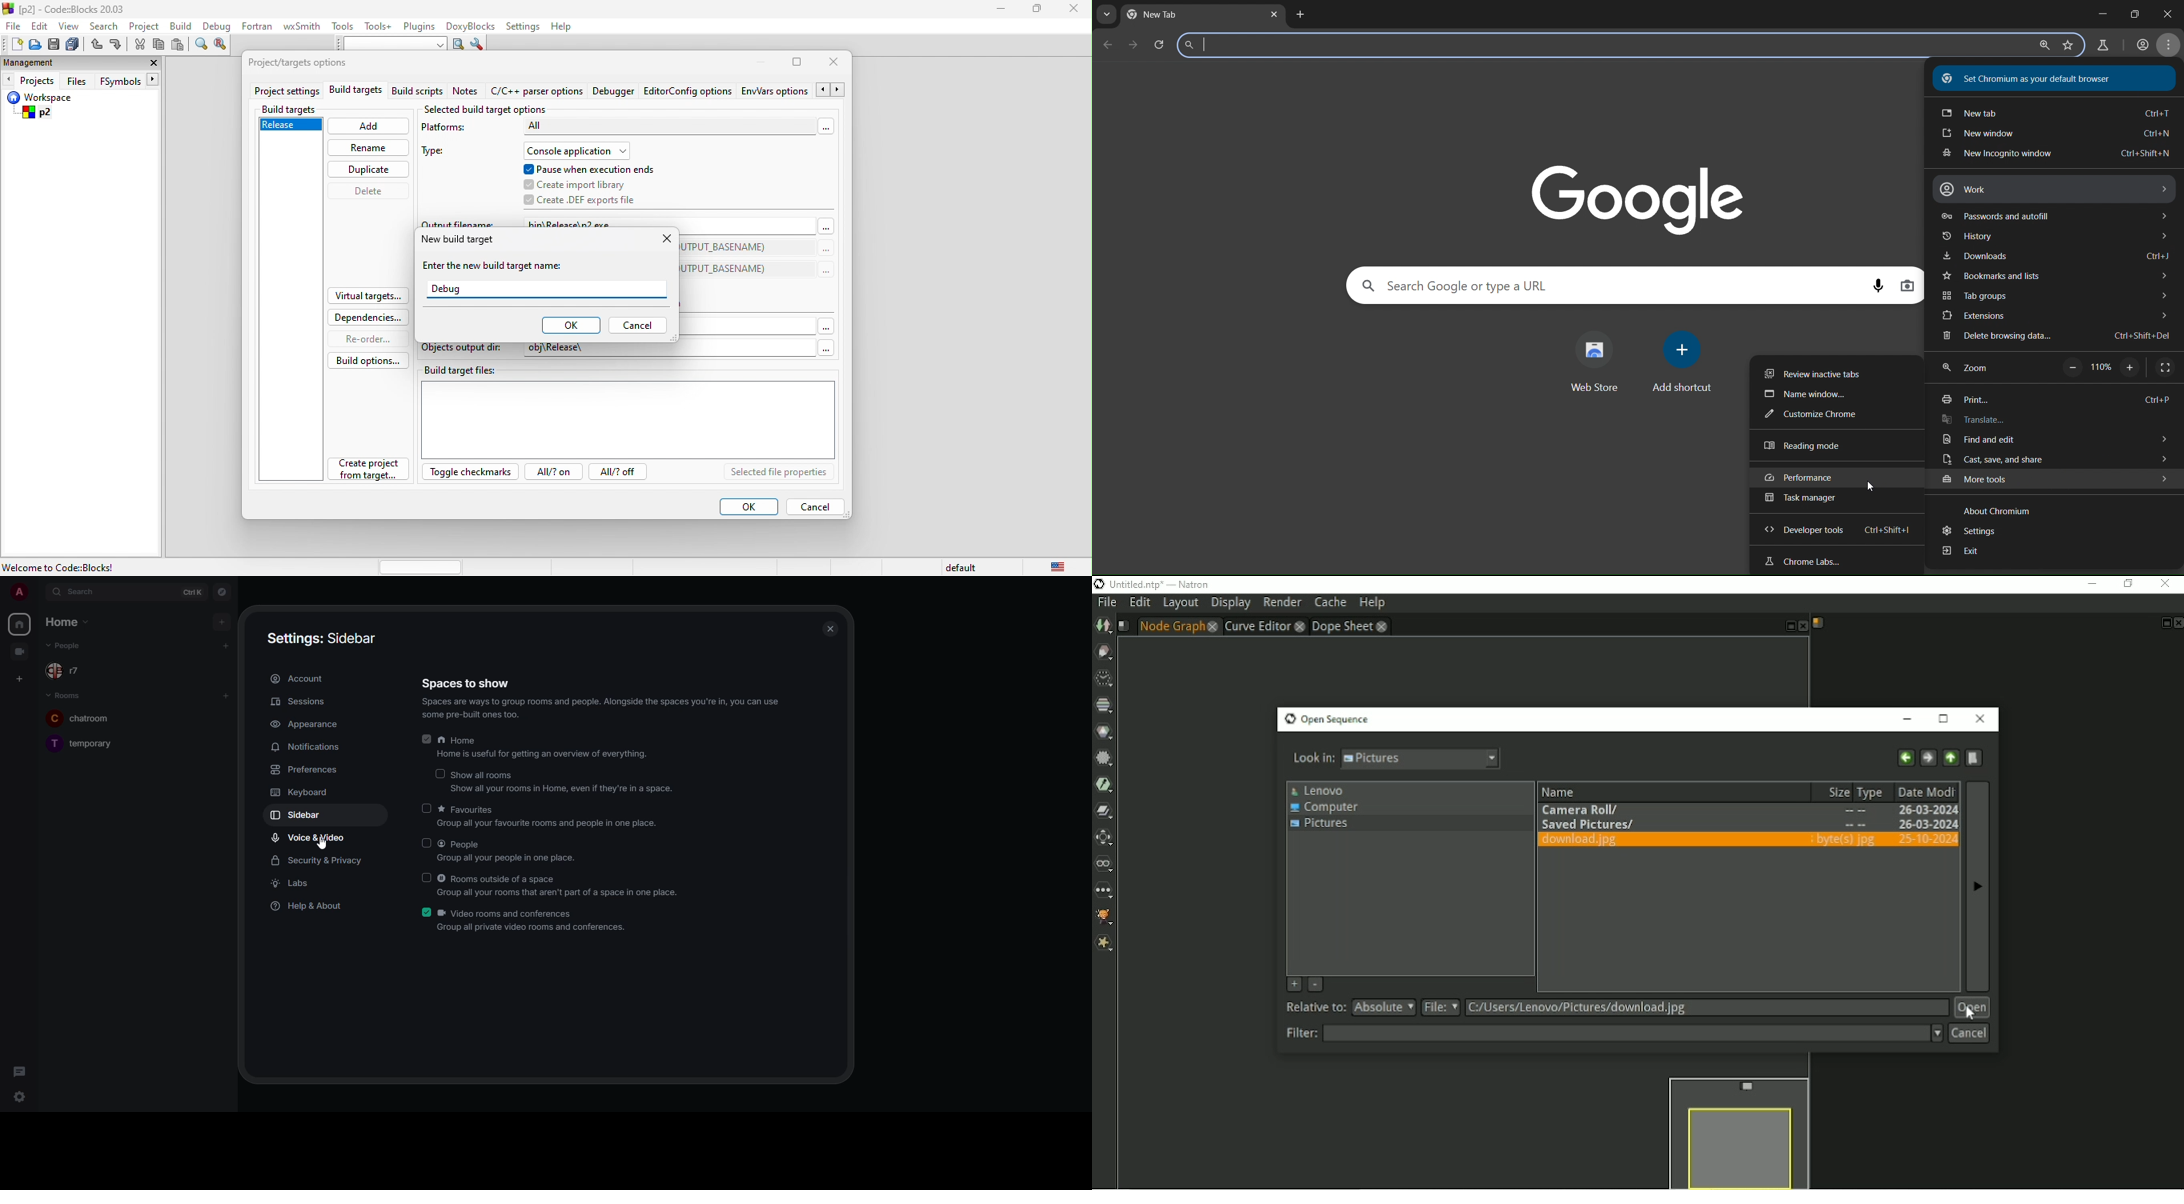 The width and height of the screenshot is (2184, 1204). I want to click on appearance, so click(304, 724).